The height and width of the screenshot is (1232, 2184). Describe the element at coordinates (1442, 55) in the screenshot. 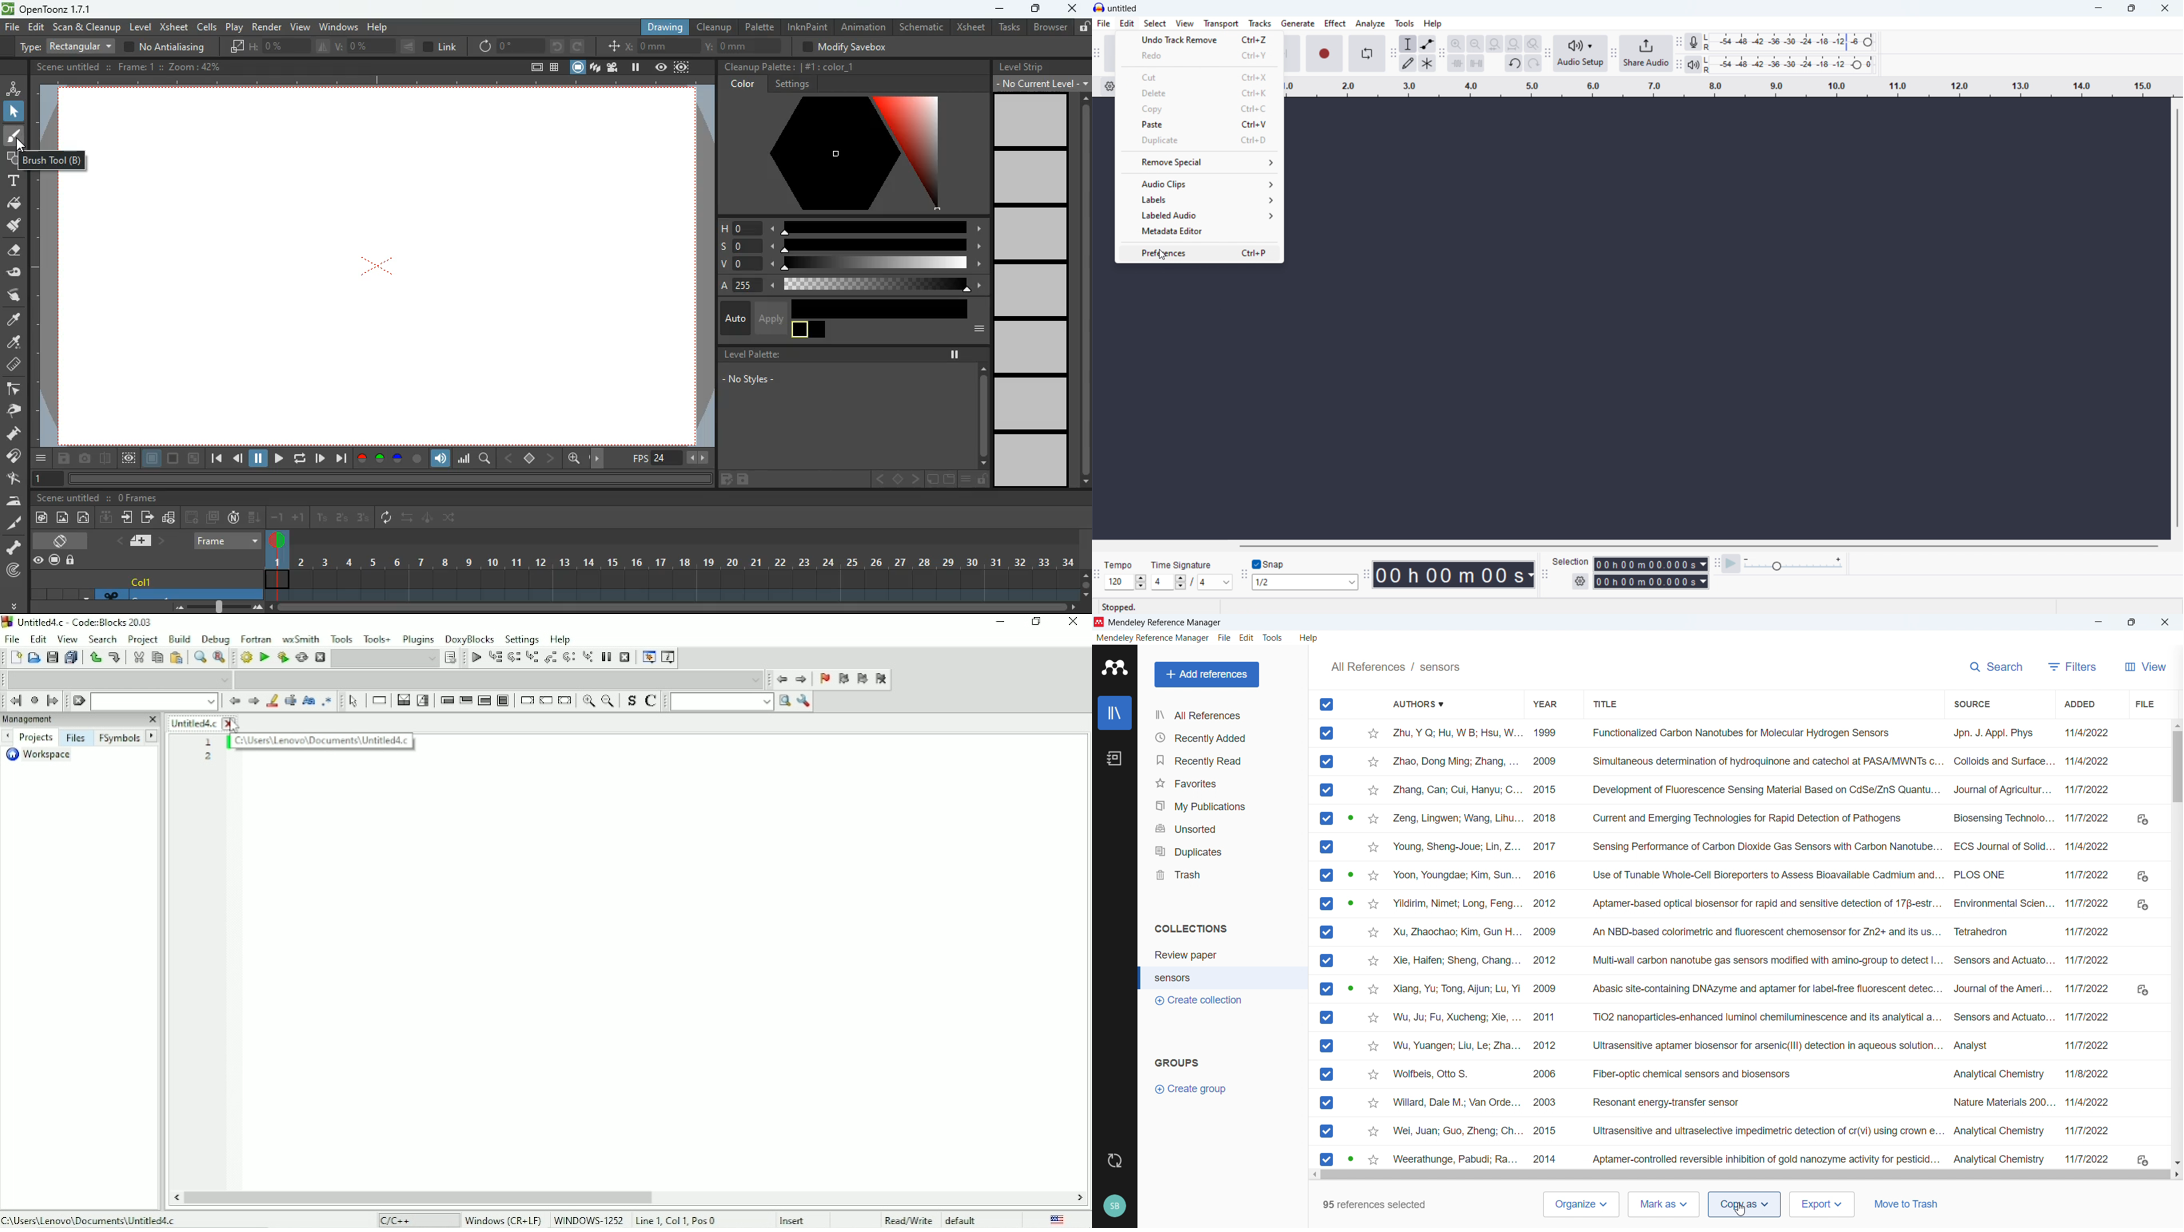

I see `edit toolbar` at that location.